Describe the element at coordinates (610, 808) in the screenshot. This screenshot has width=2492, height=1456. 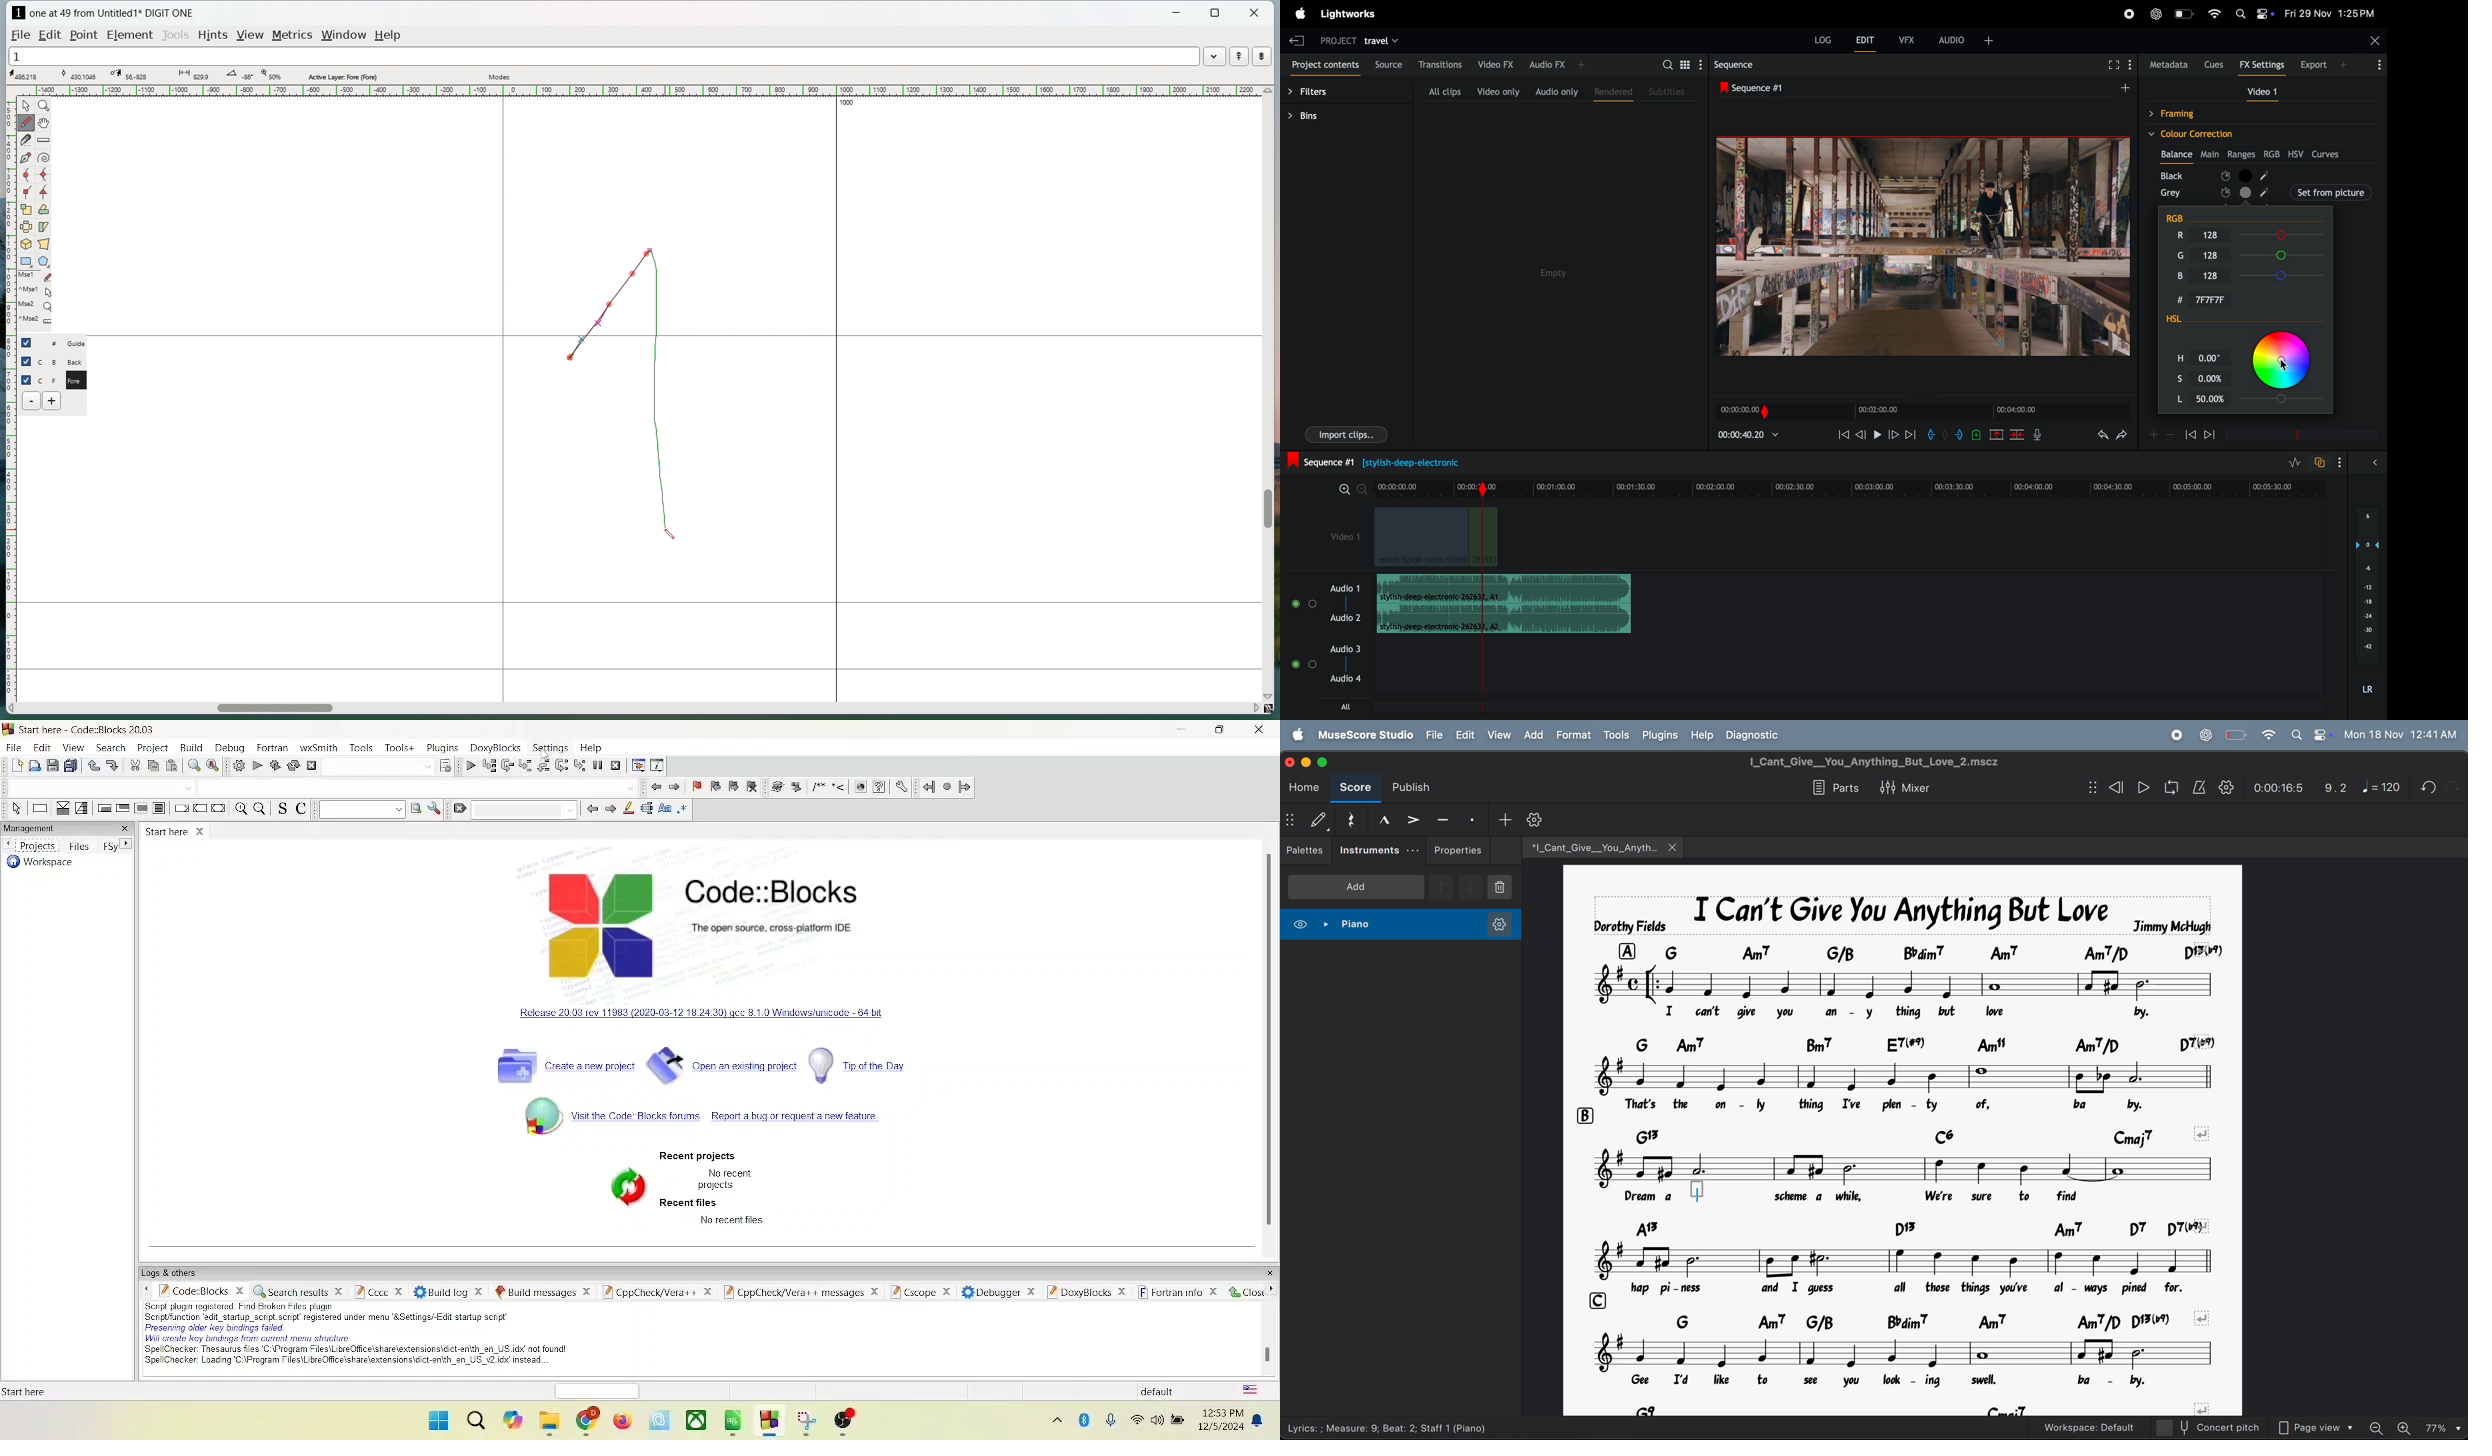
I see `go forward` at that location.